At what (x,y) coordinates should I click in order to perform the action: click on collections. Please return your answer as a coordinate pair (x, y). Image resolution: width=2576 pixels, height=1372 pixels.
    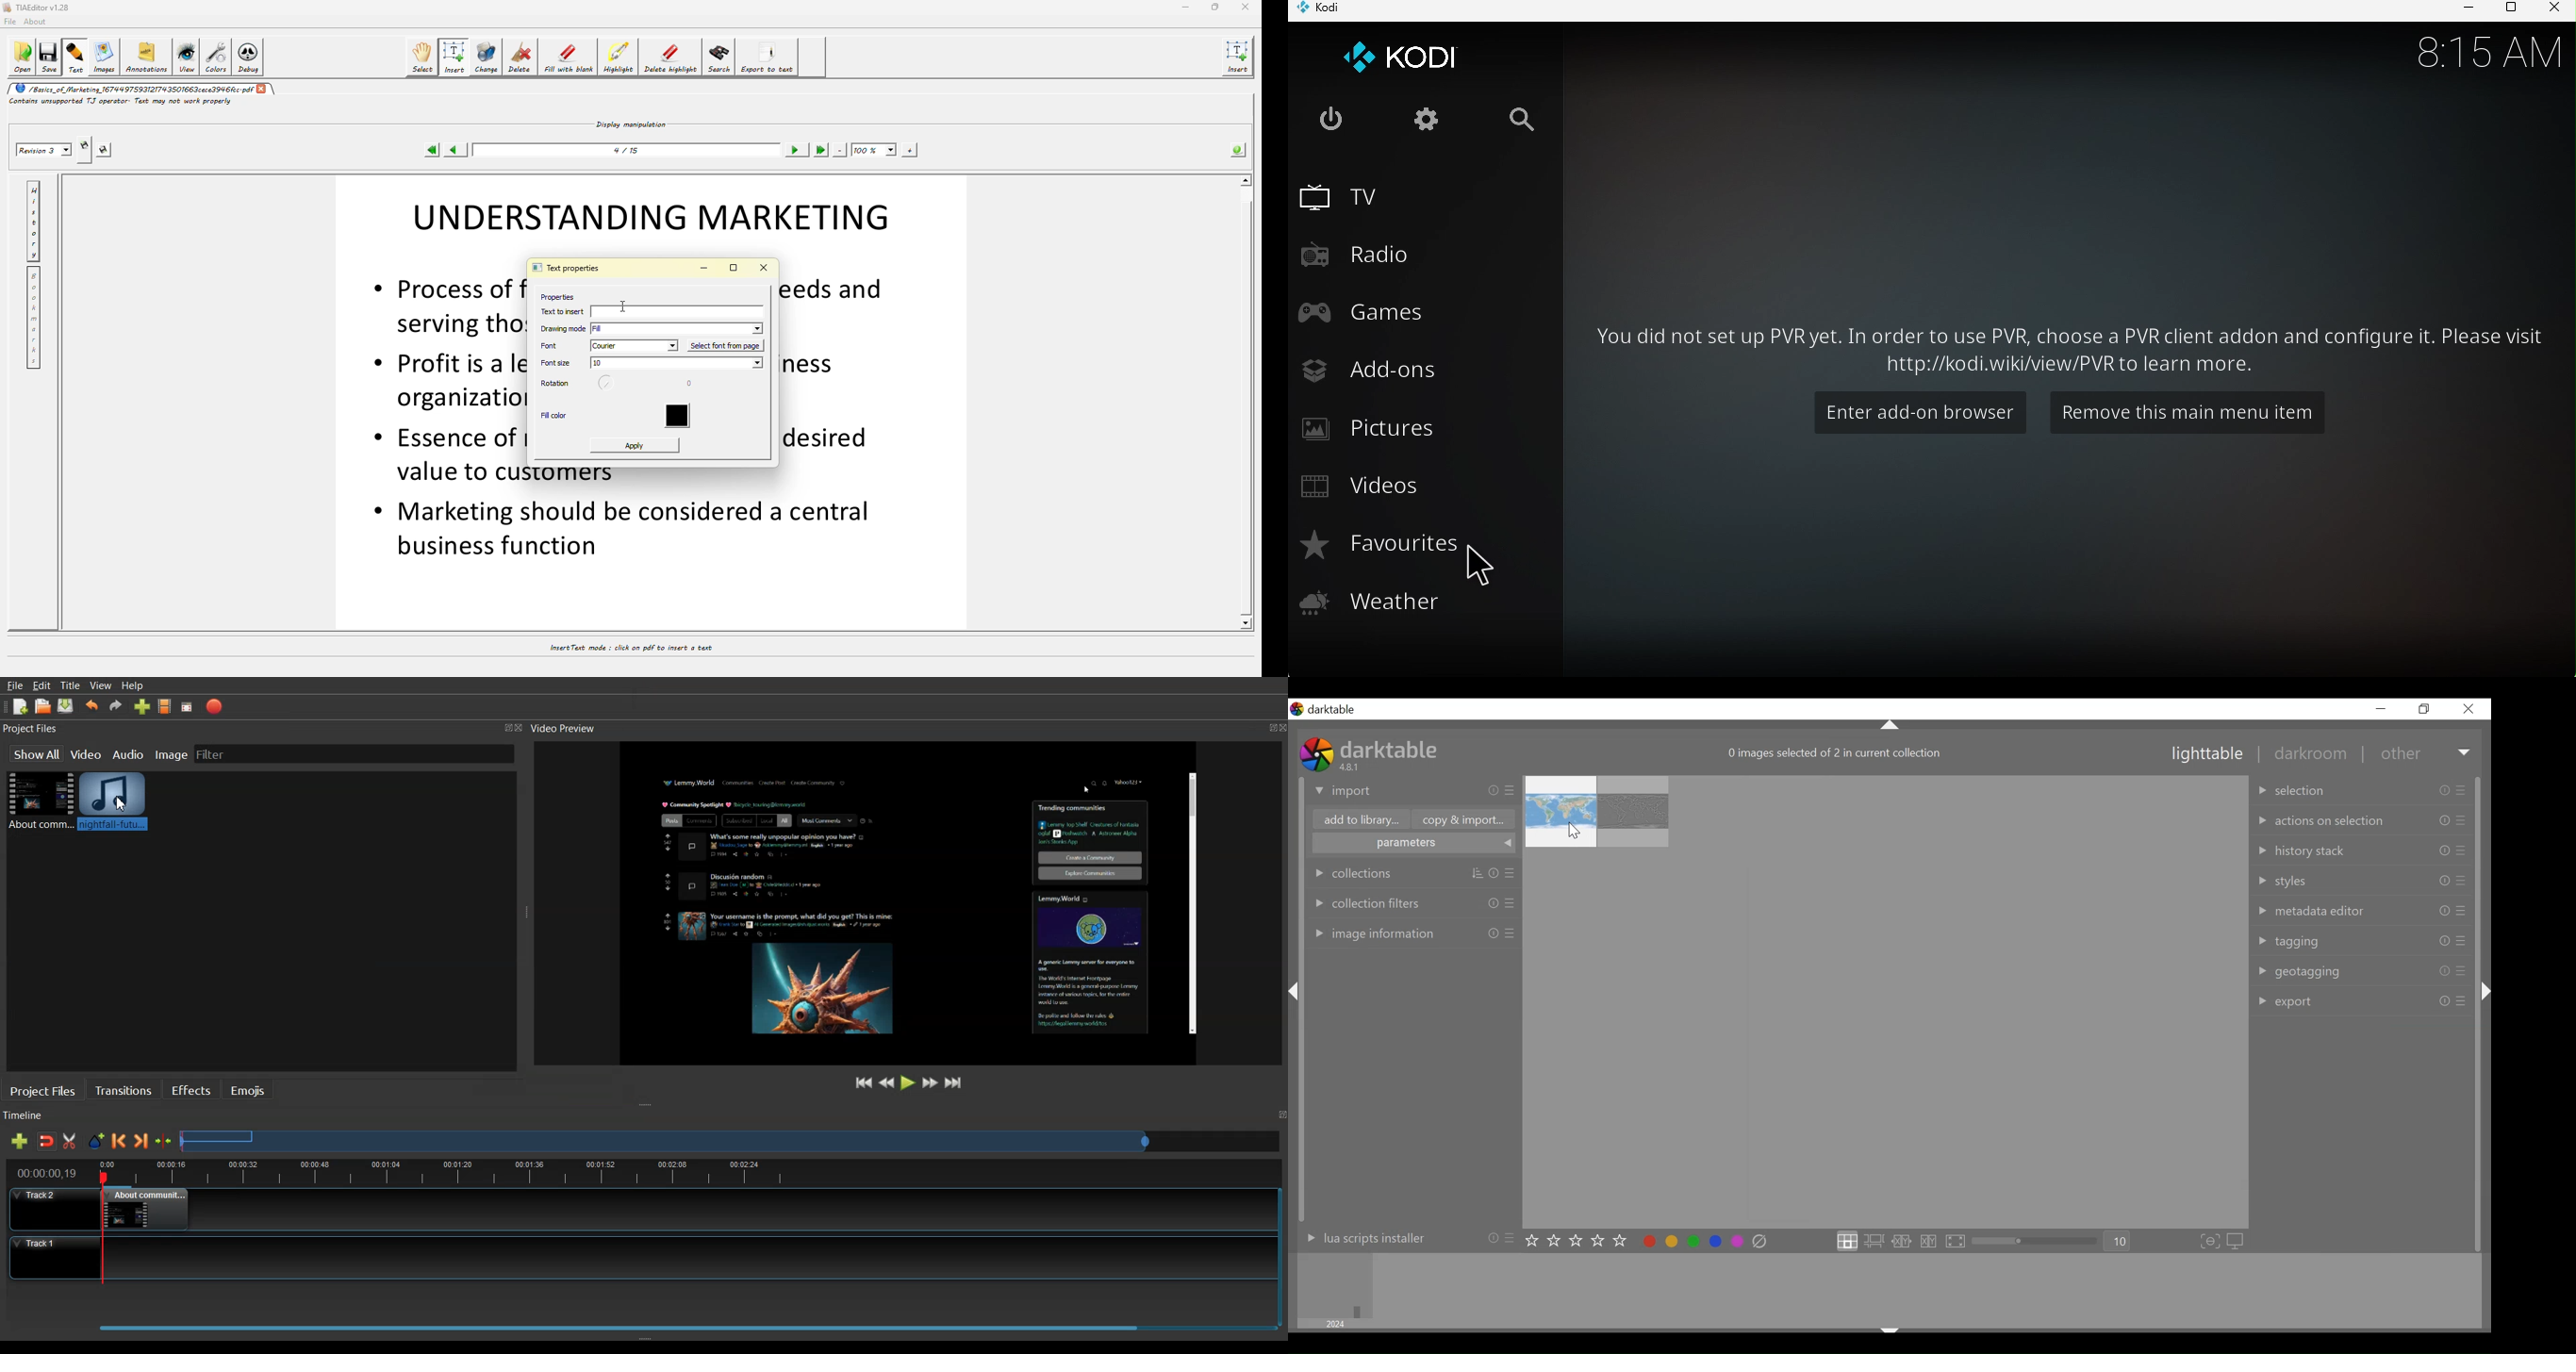
    Looking at the image, I should click on (1415, 873).